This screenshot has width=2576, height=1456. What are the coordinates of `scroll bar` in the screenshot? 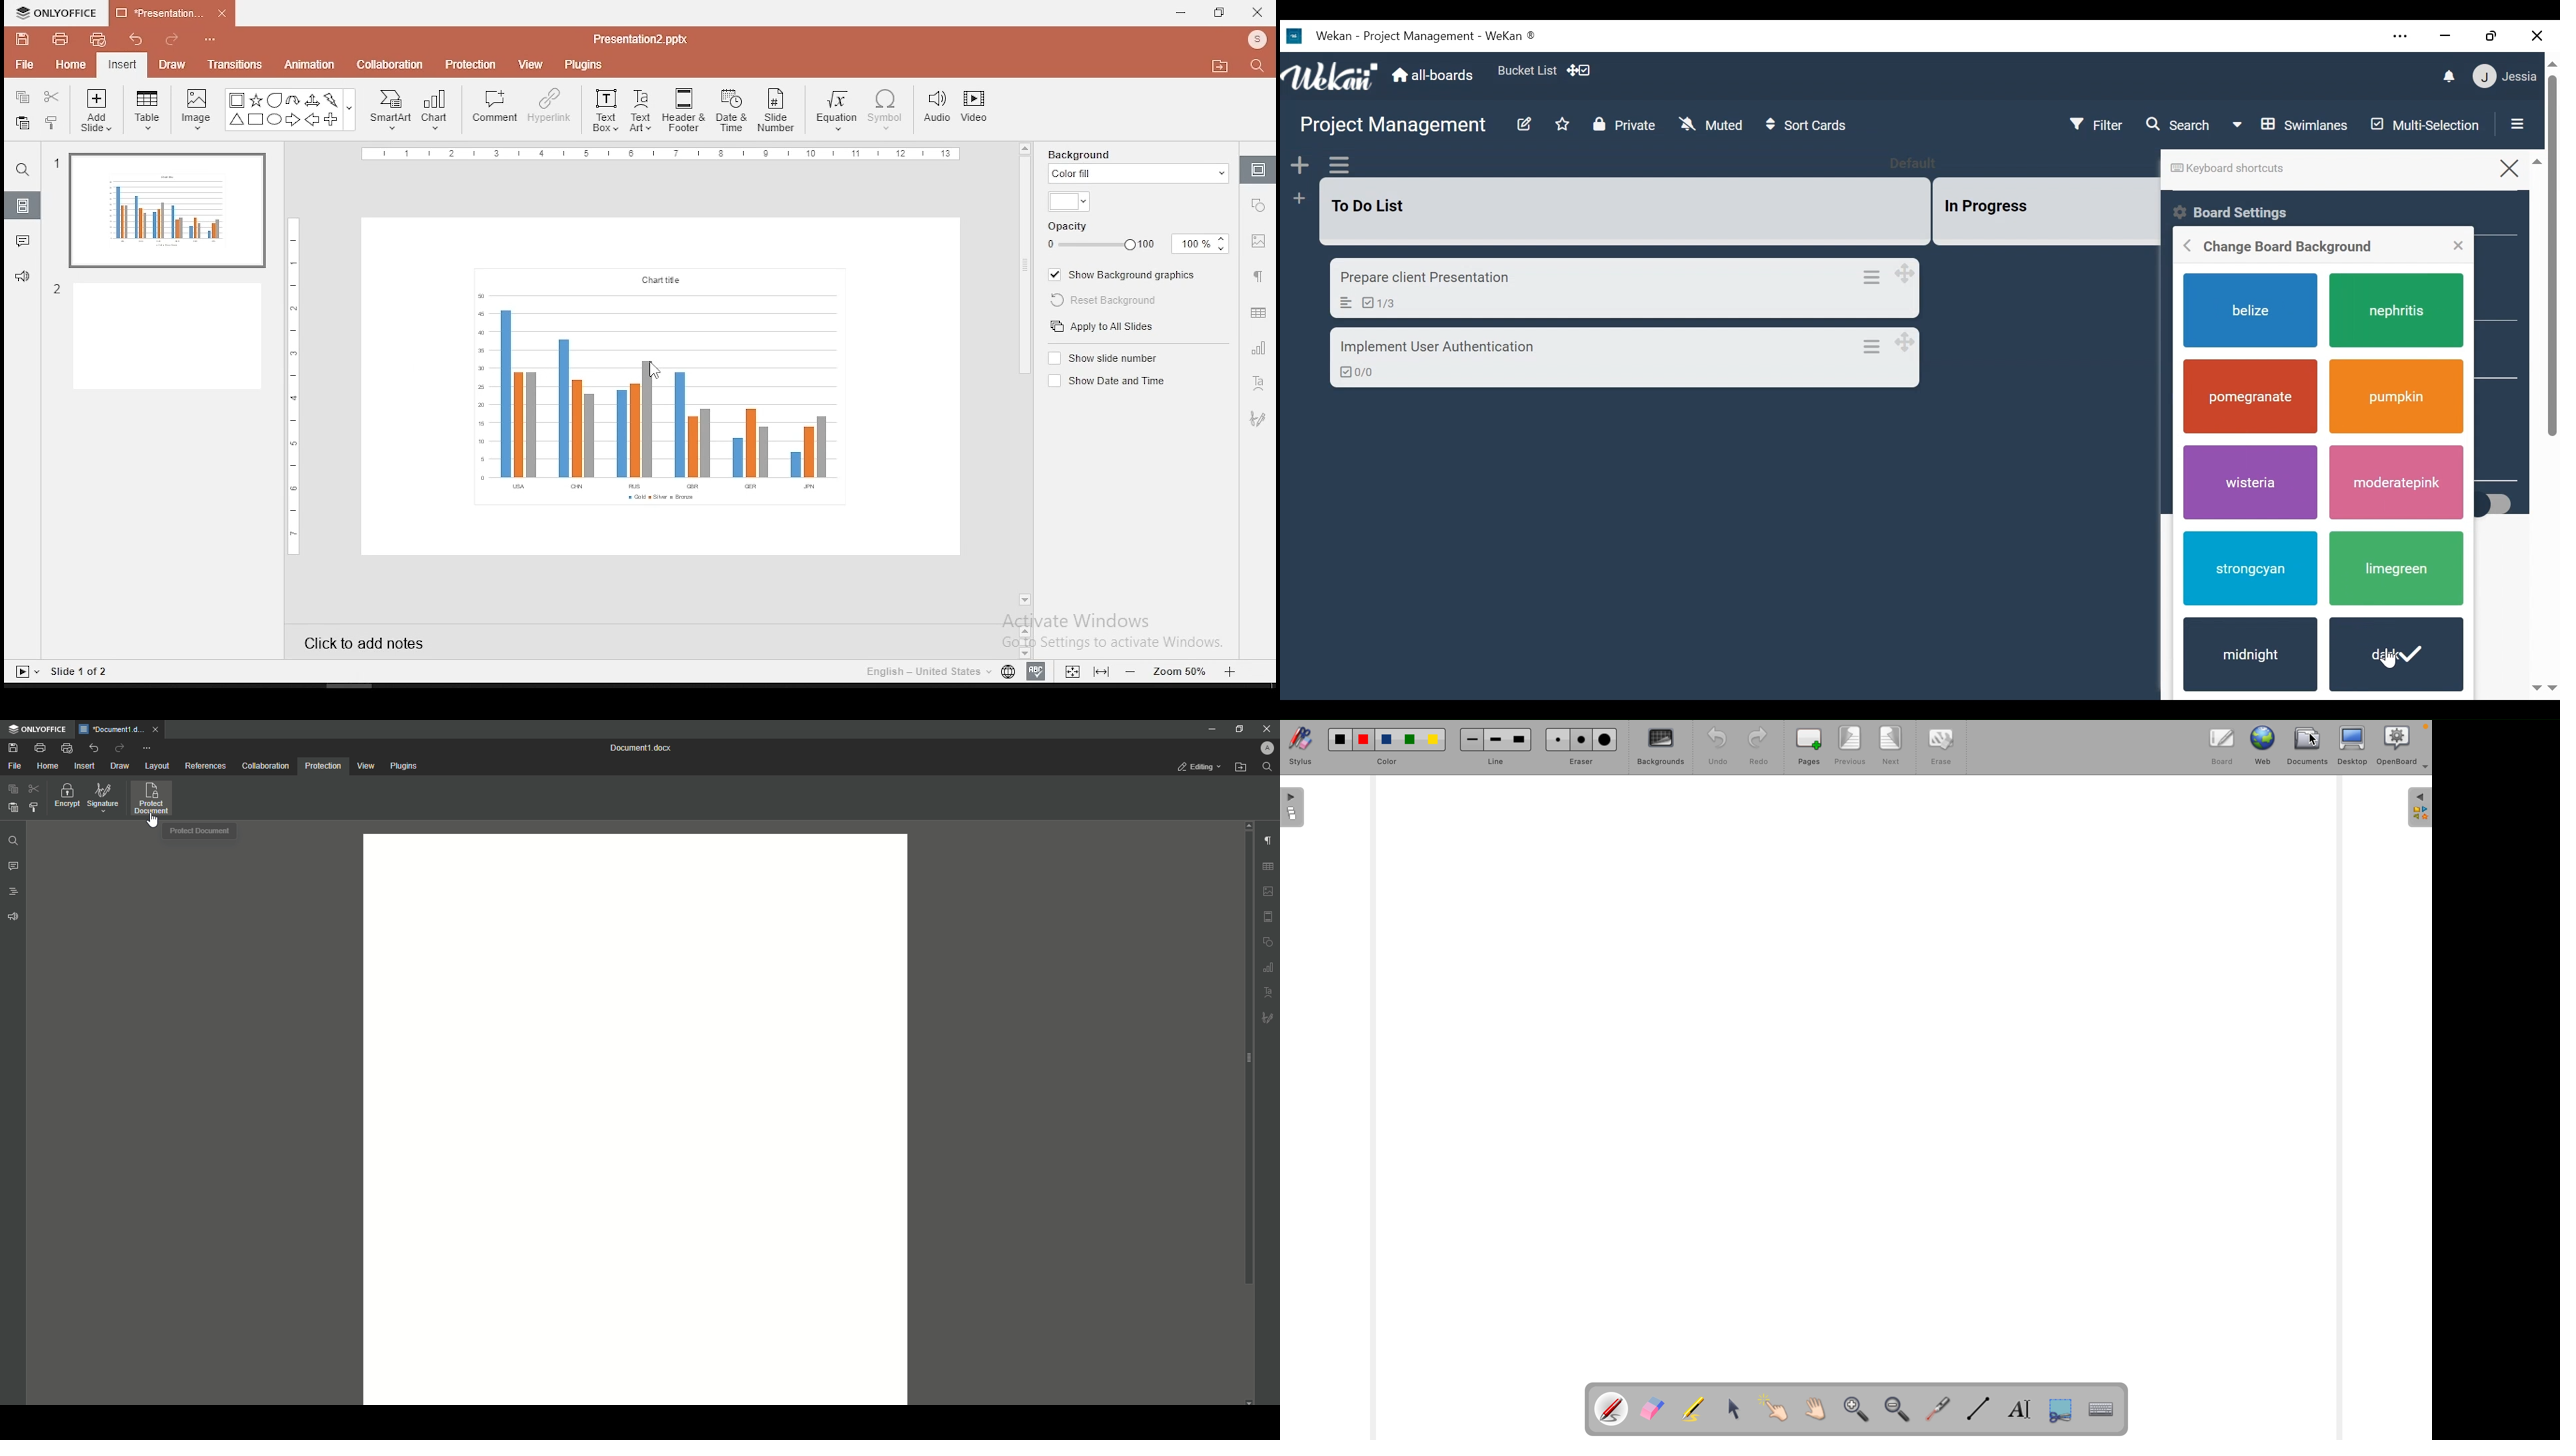 It's located at (1023, 396).